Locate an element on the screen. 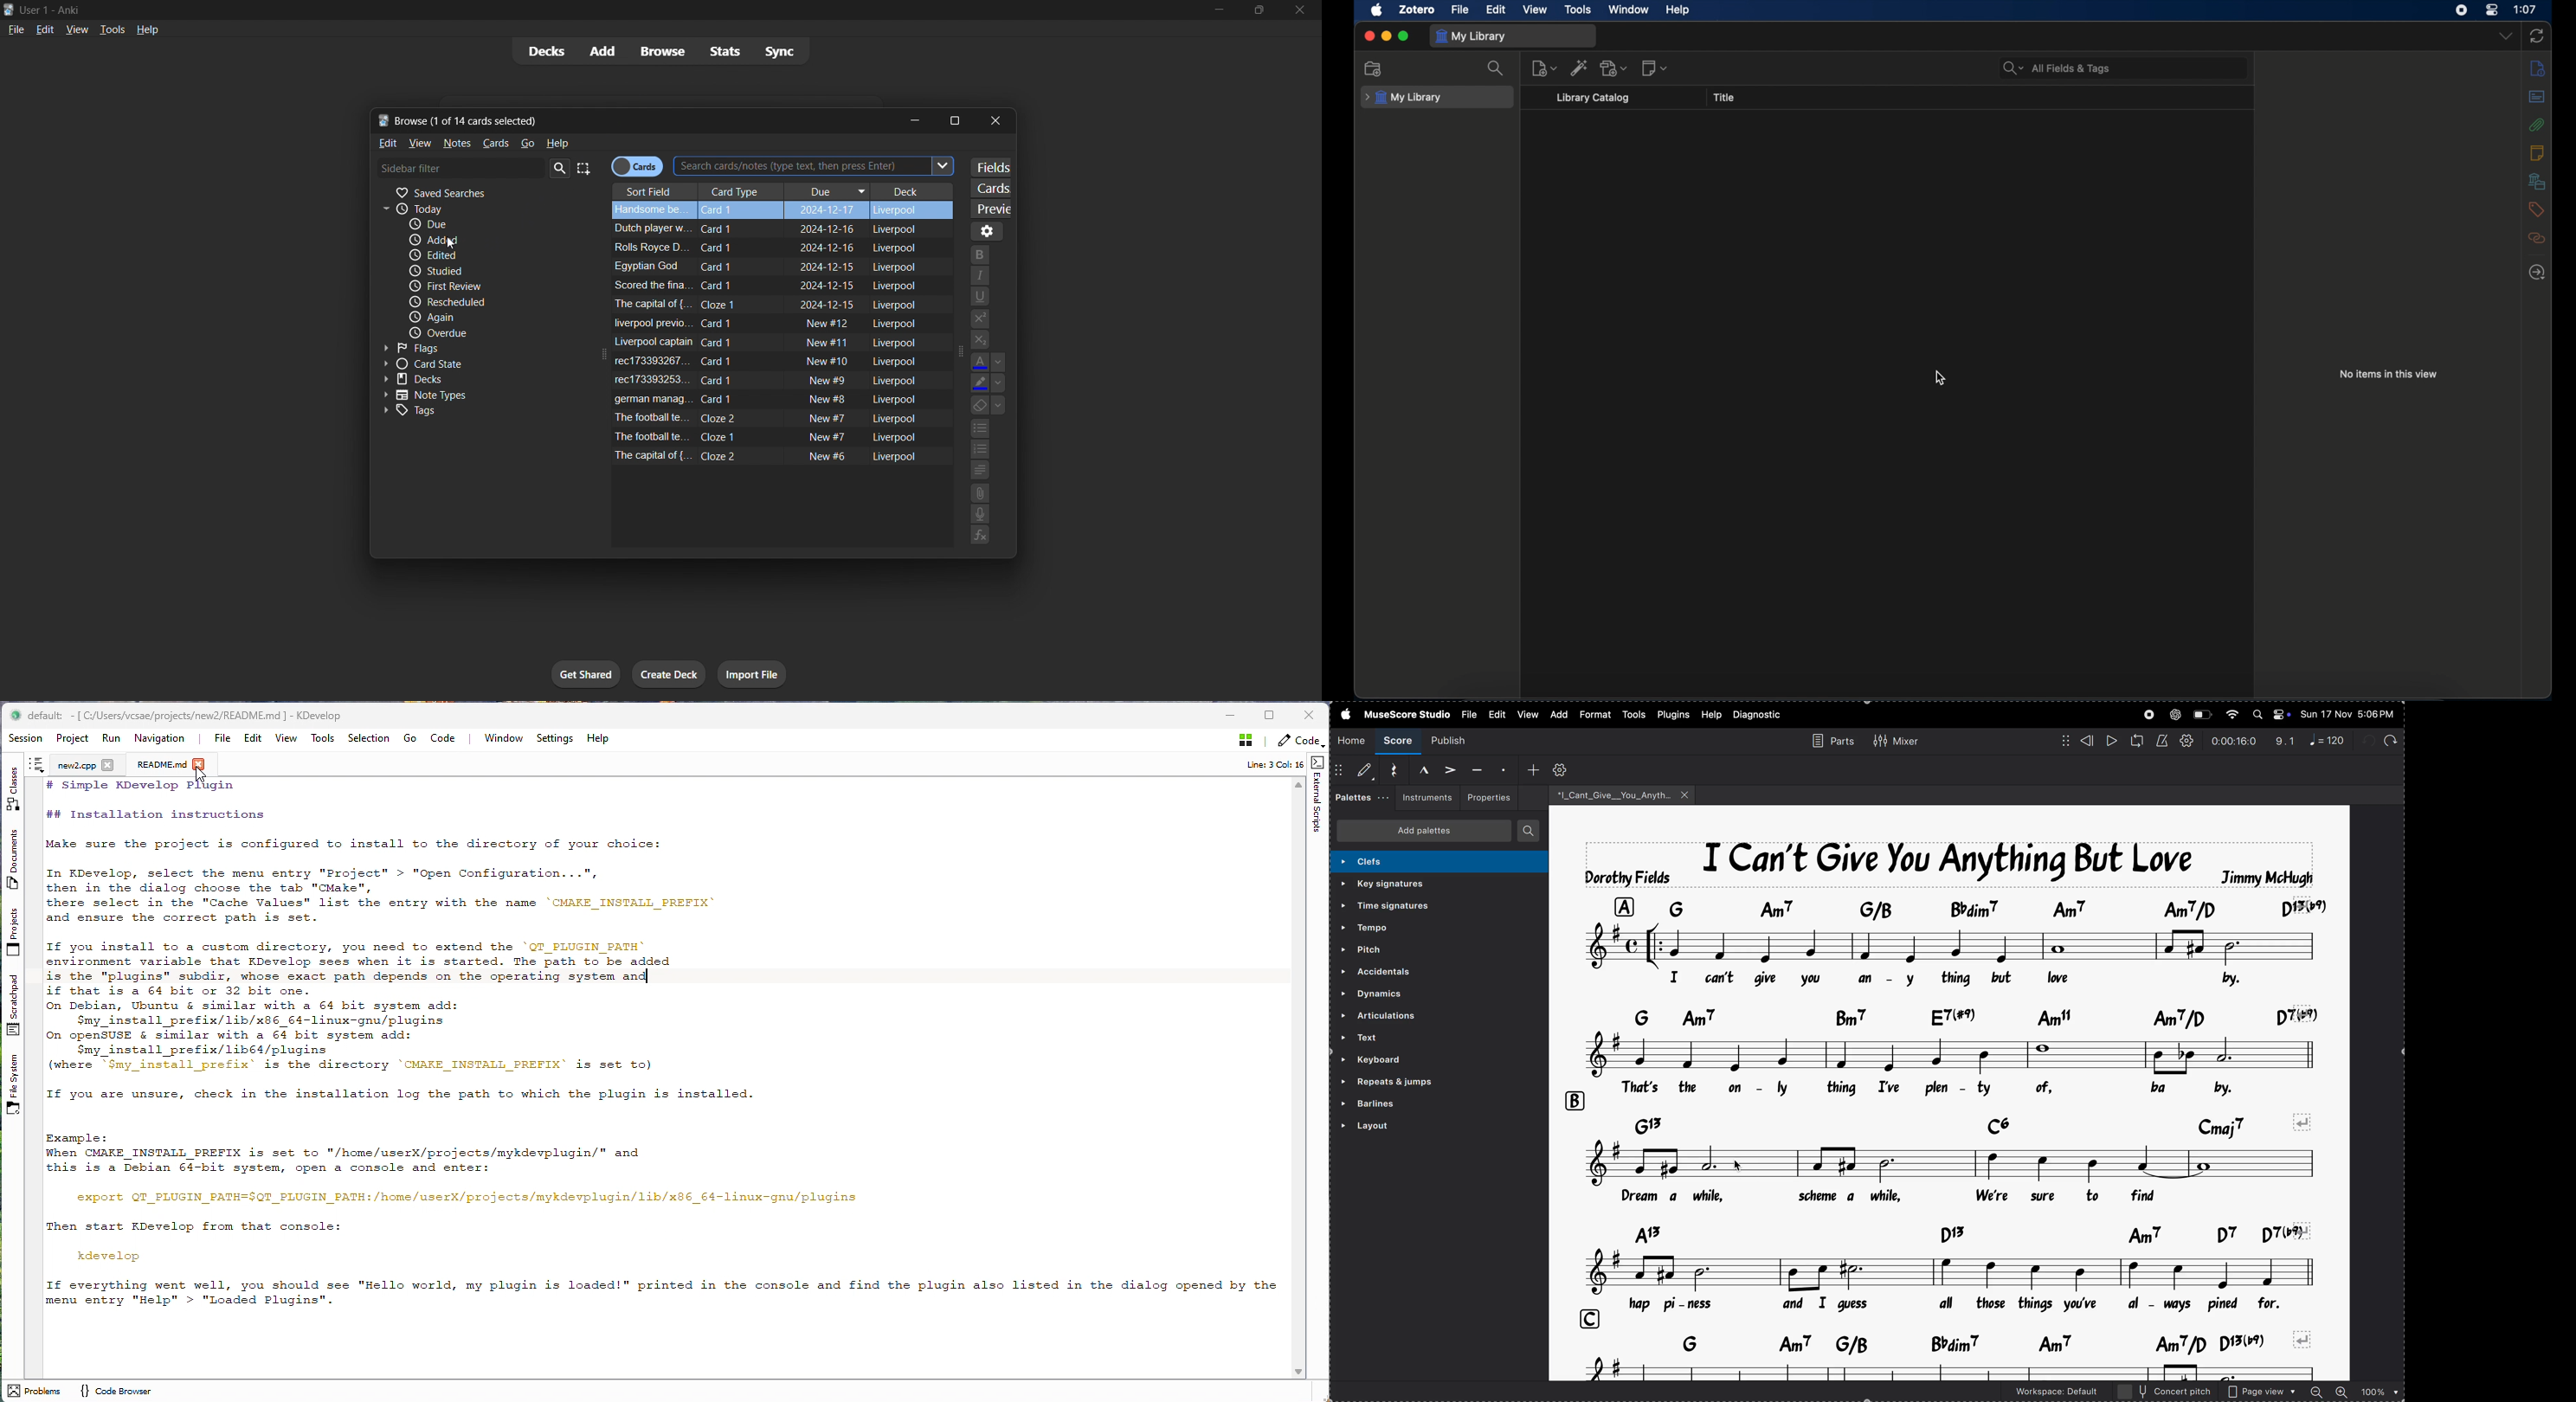 This screenshot has height=1428, width=2576. info is located at coordinates (2538, 69).